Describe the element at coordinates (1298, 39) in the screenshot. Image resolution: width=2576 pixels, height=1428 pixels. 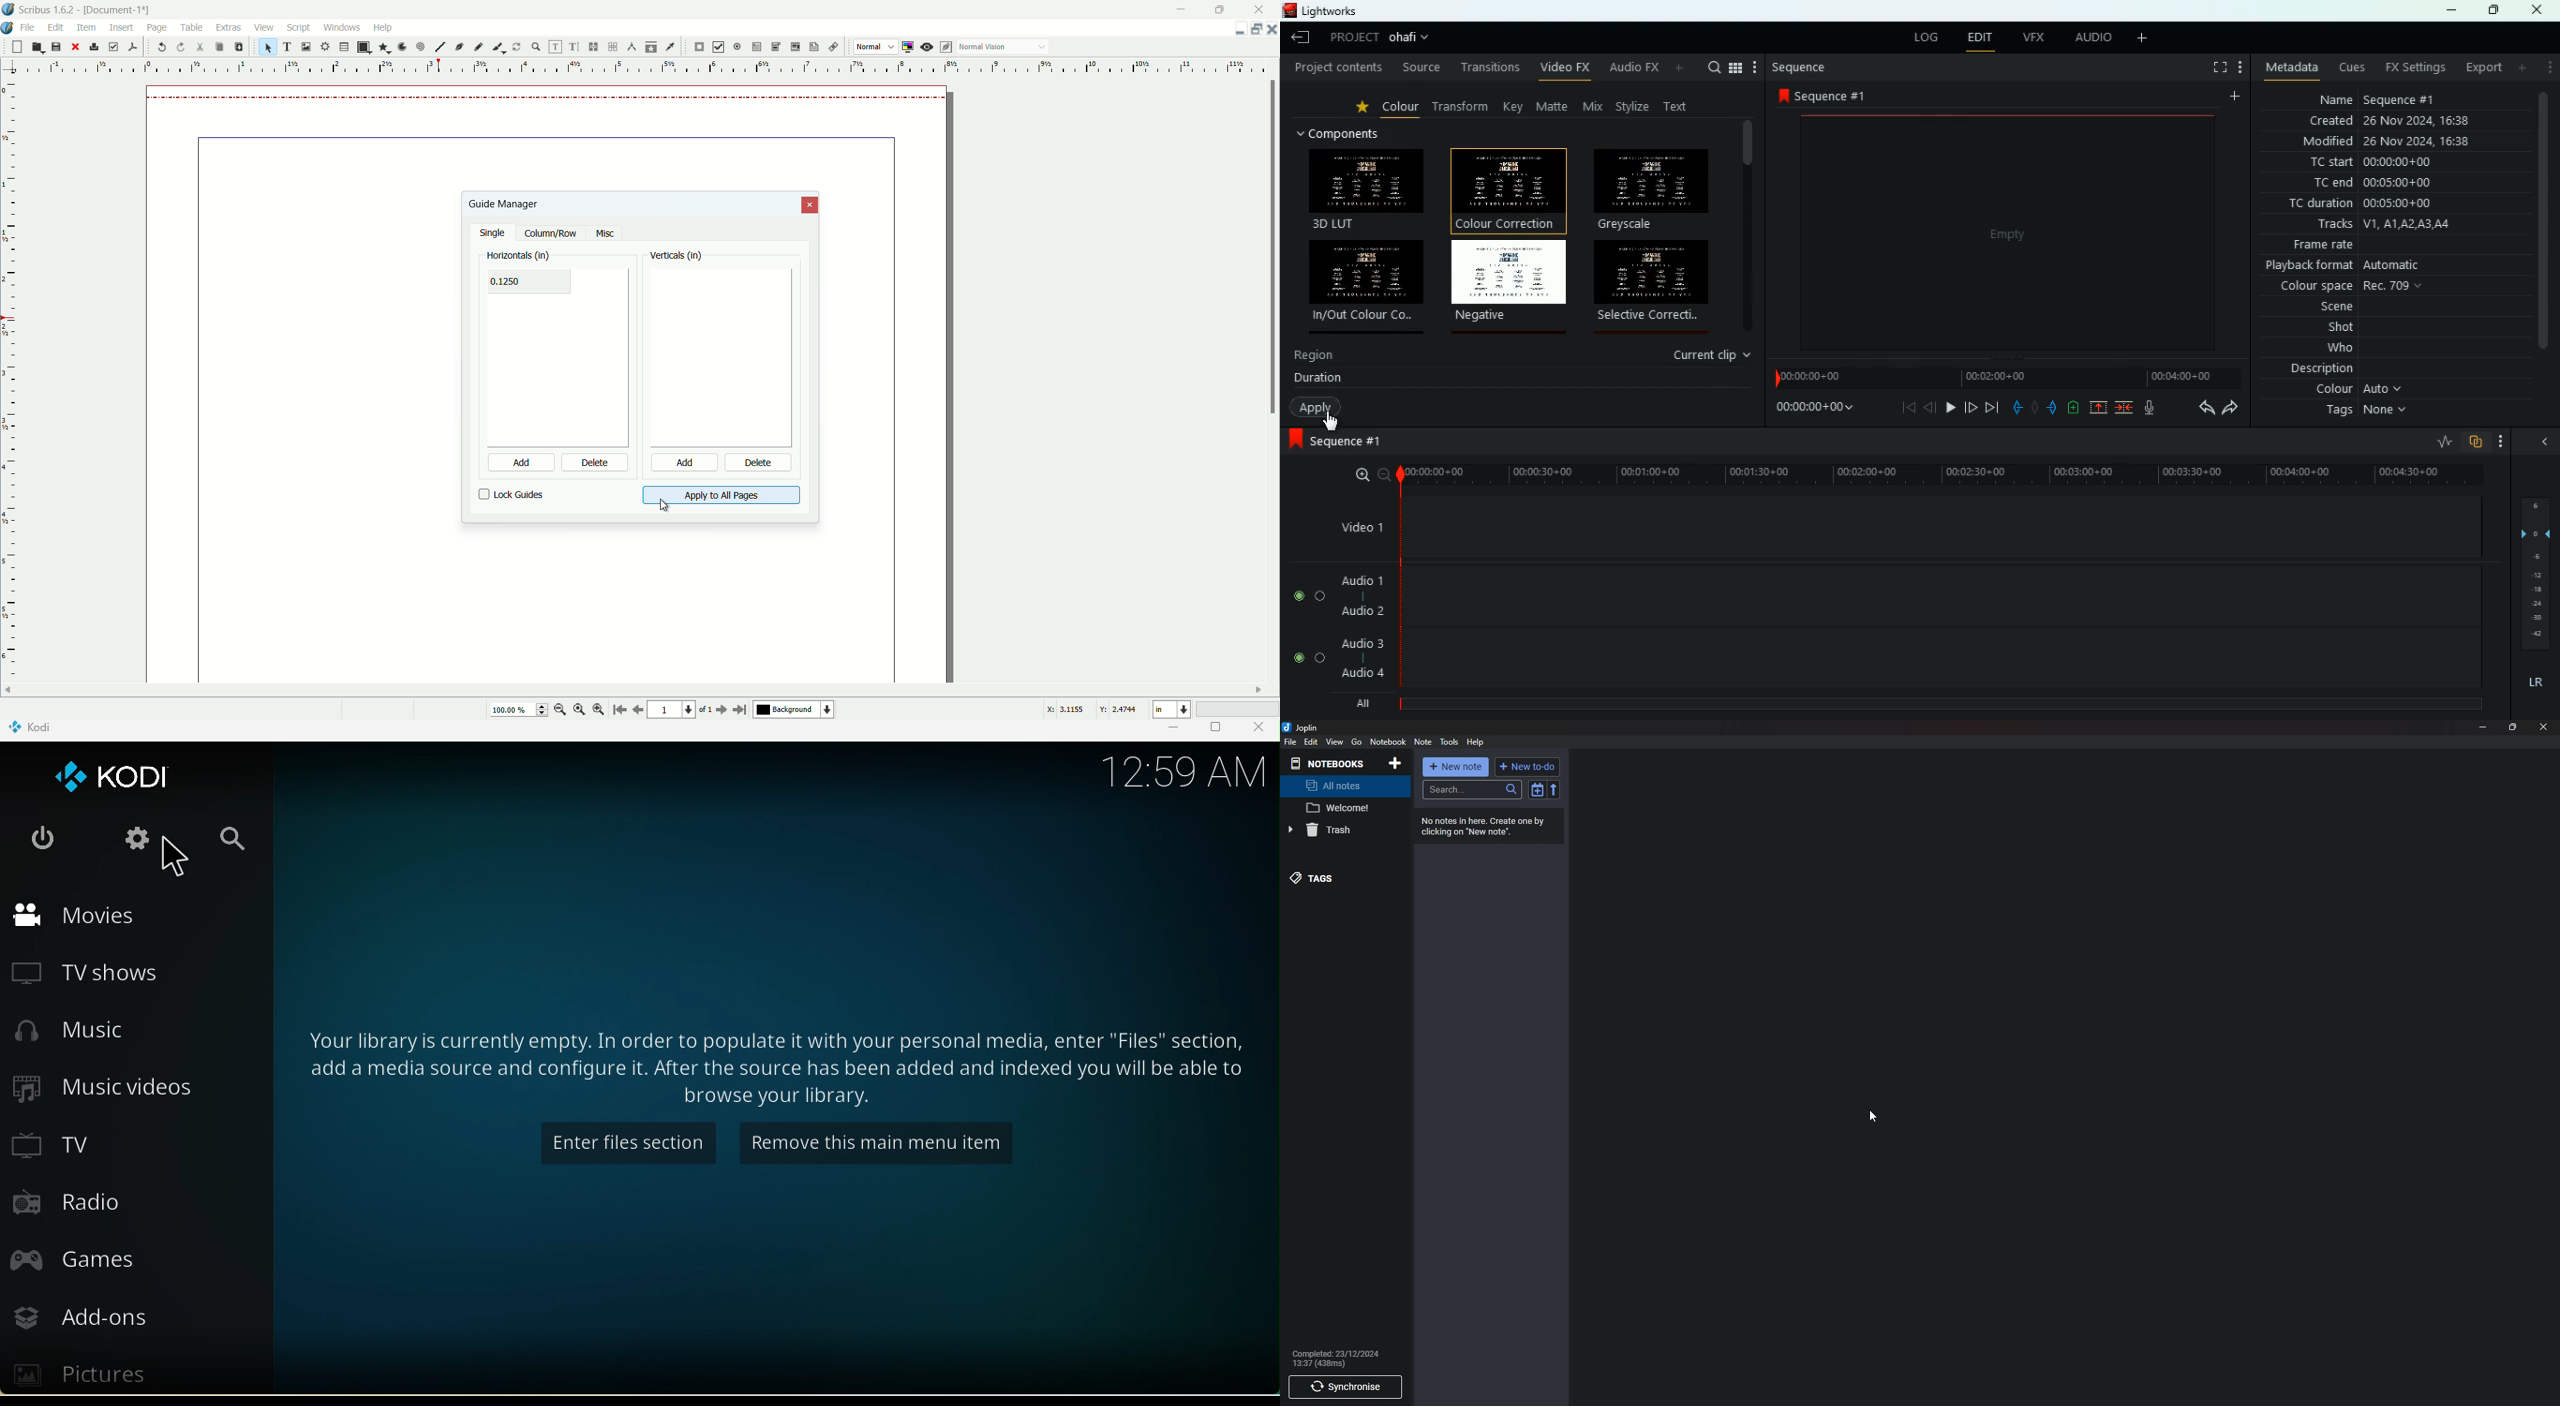
I see `leave` at that location.